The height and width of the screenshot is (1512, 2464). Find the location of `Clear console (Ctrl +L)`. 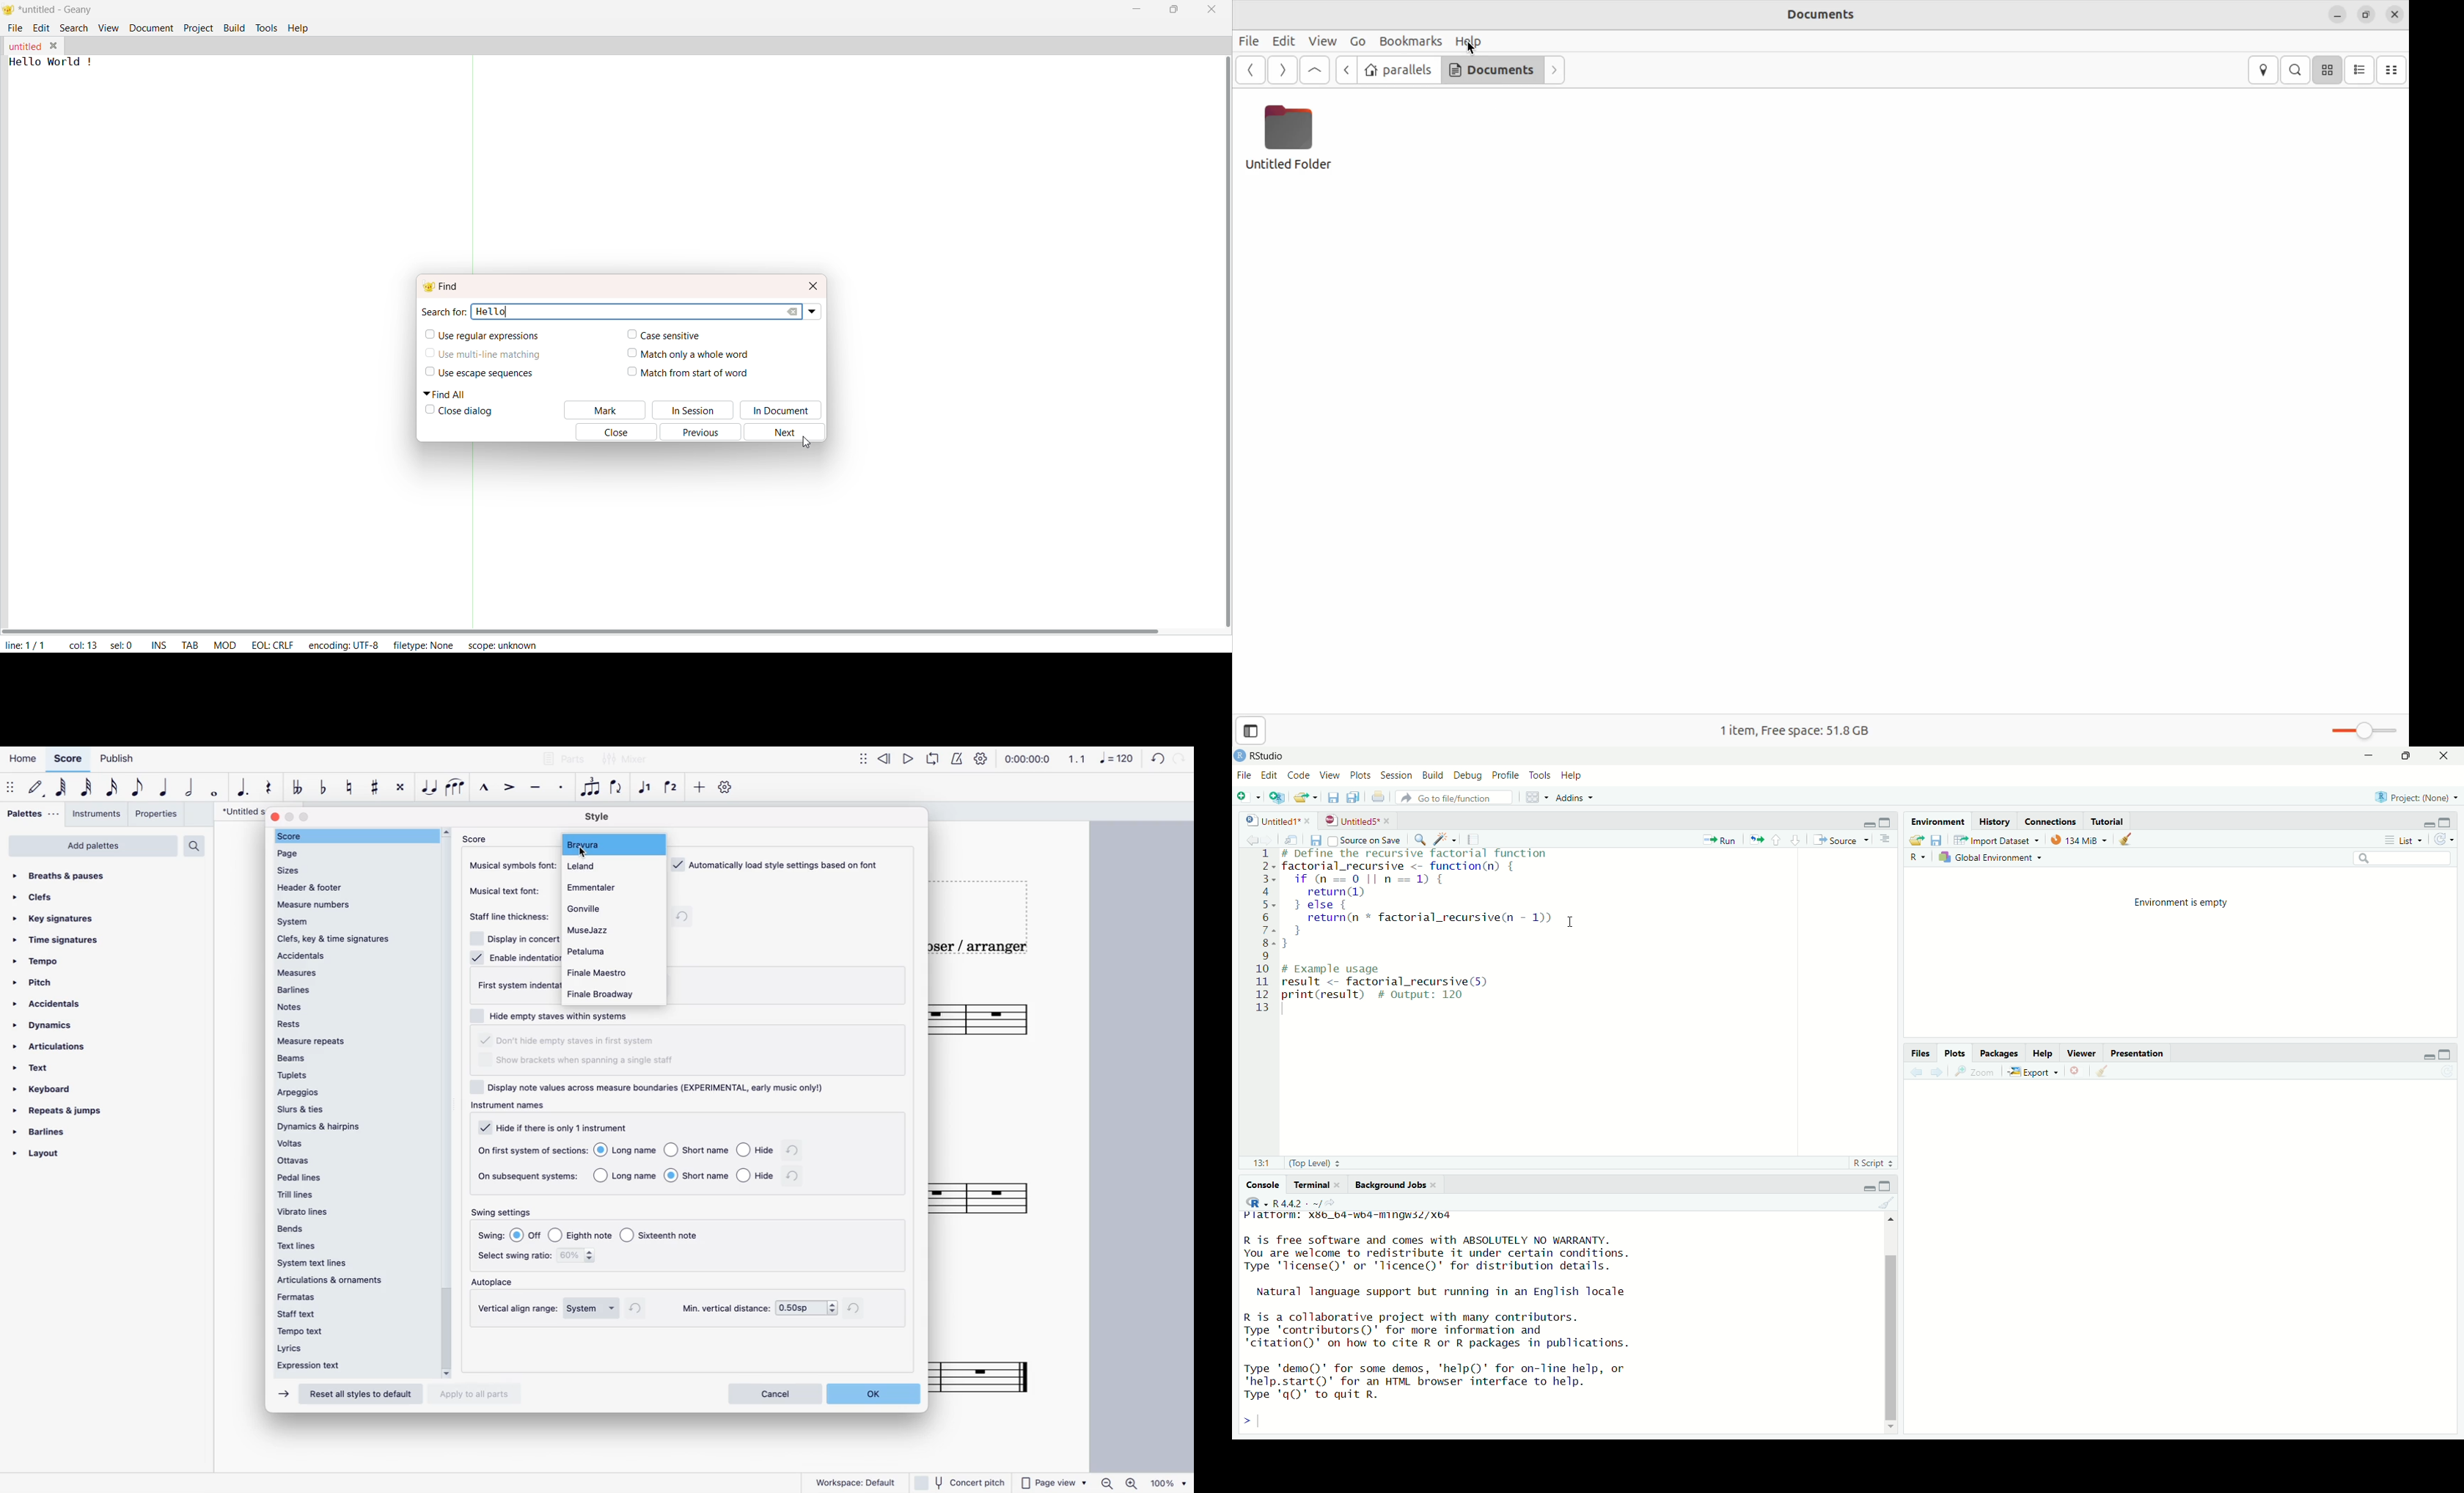

Clear console (Ctrl +L) is located at coordinates (1892, 1203).